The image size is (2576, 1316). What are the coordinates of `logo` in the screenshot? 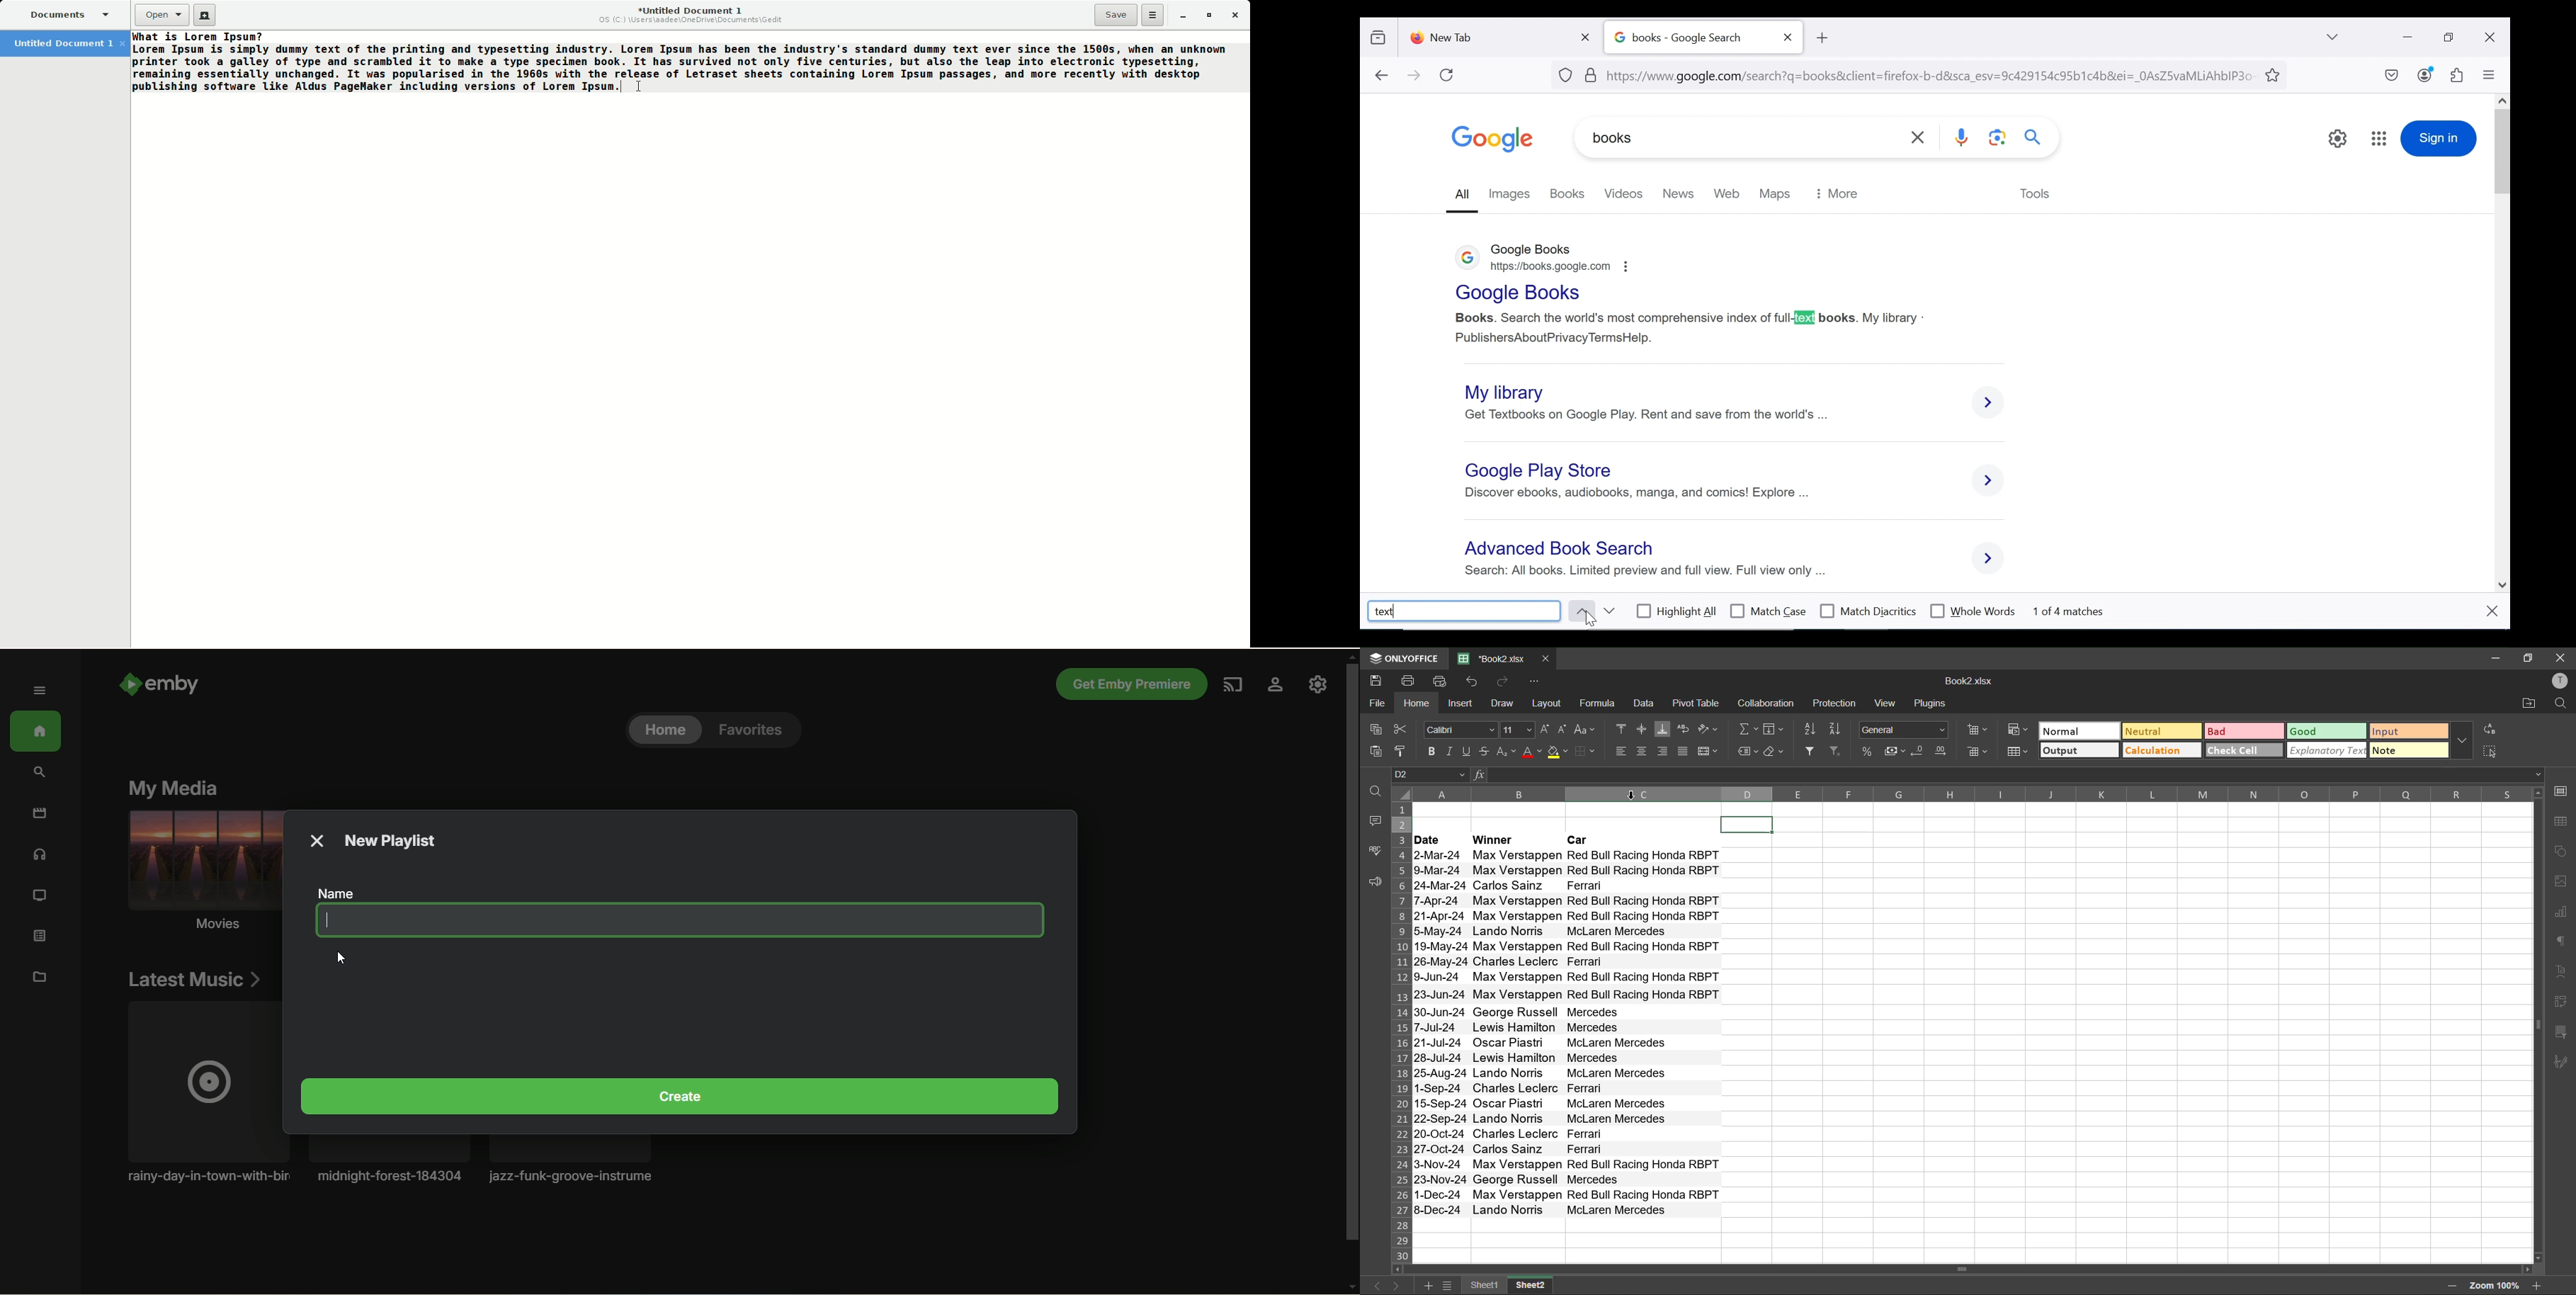 It's located at (1468, 260).